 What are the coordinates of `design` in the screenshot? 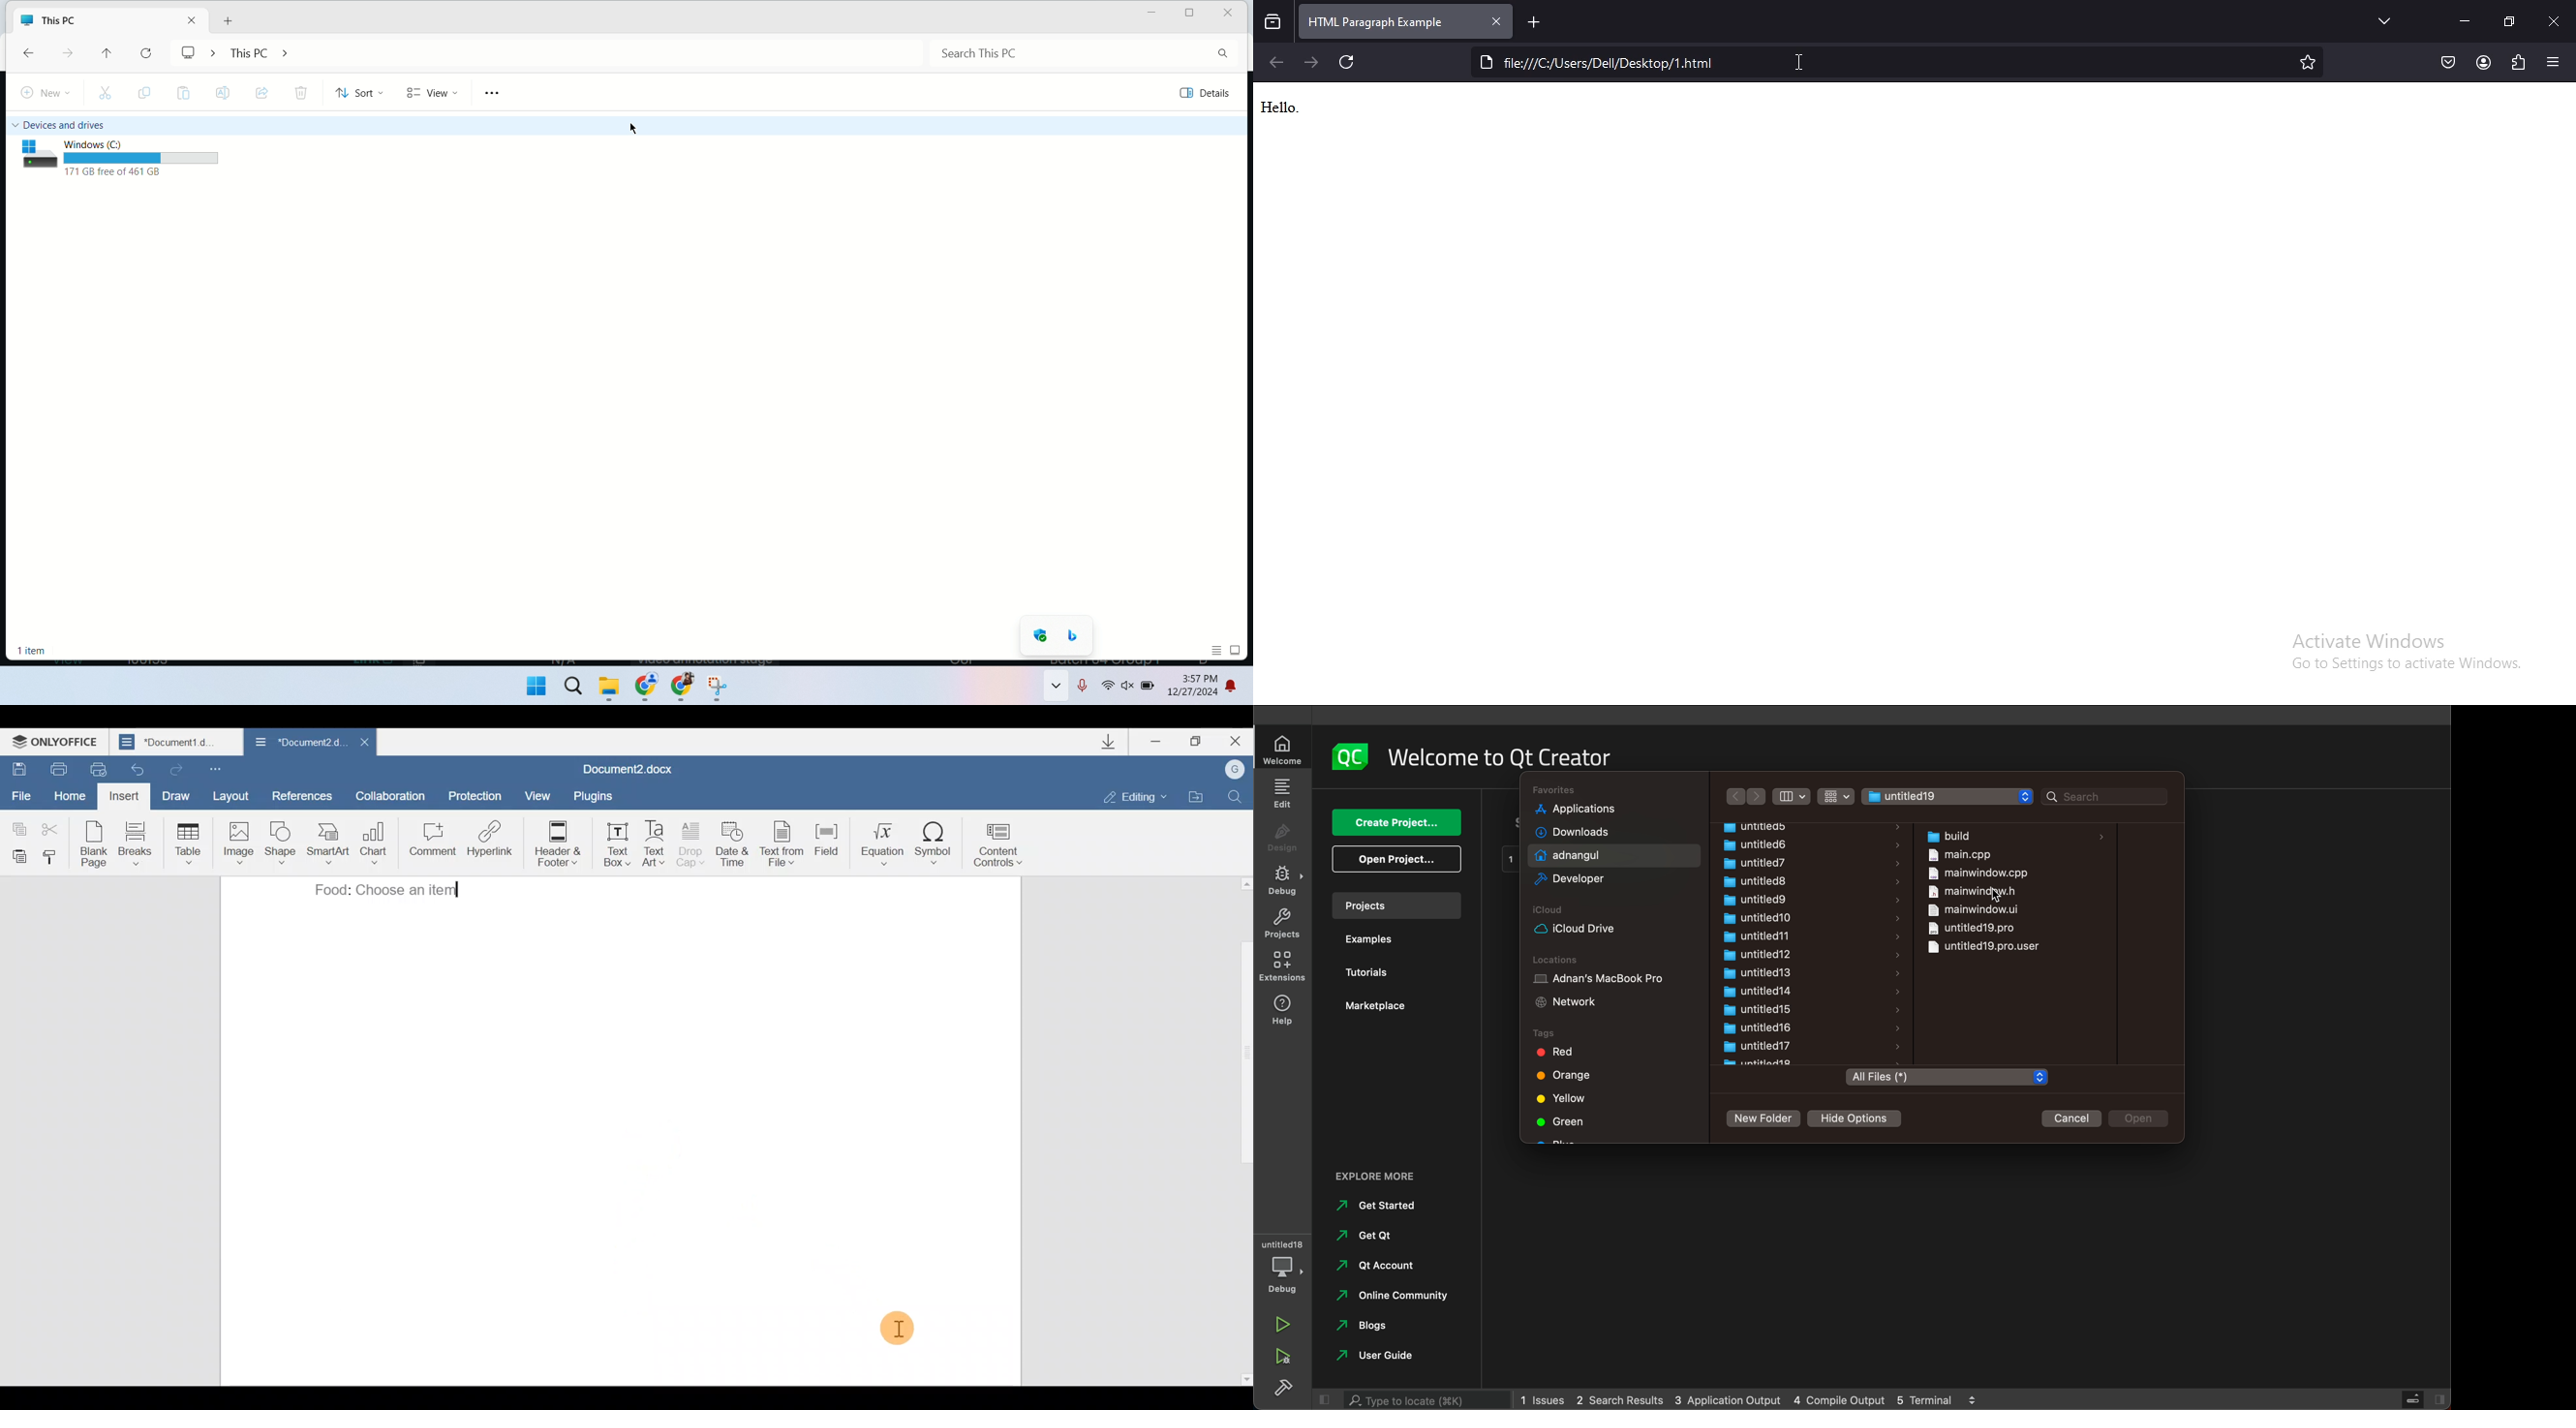 It's located at (1283, 839).